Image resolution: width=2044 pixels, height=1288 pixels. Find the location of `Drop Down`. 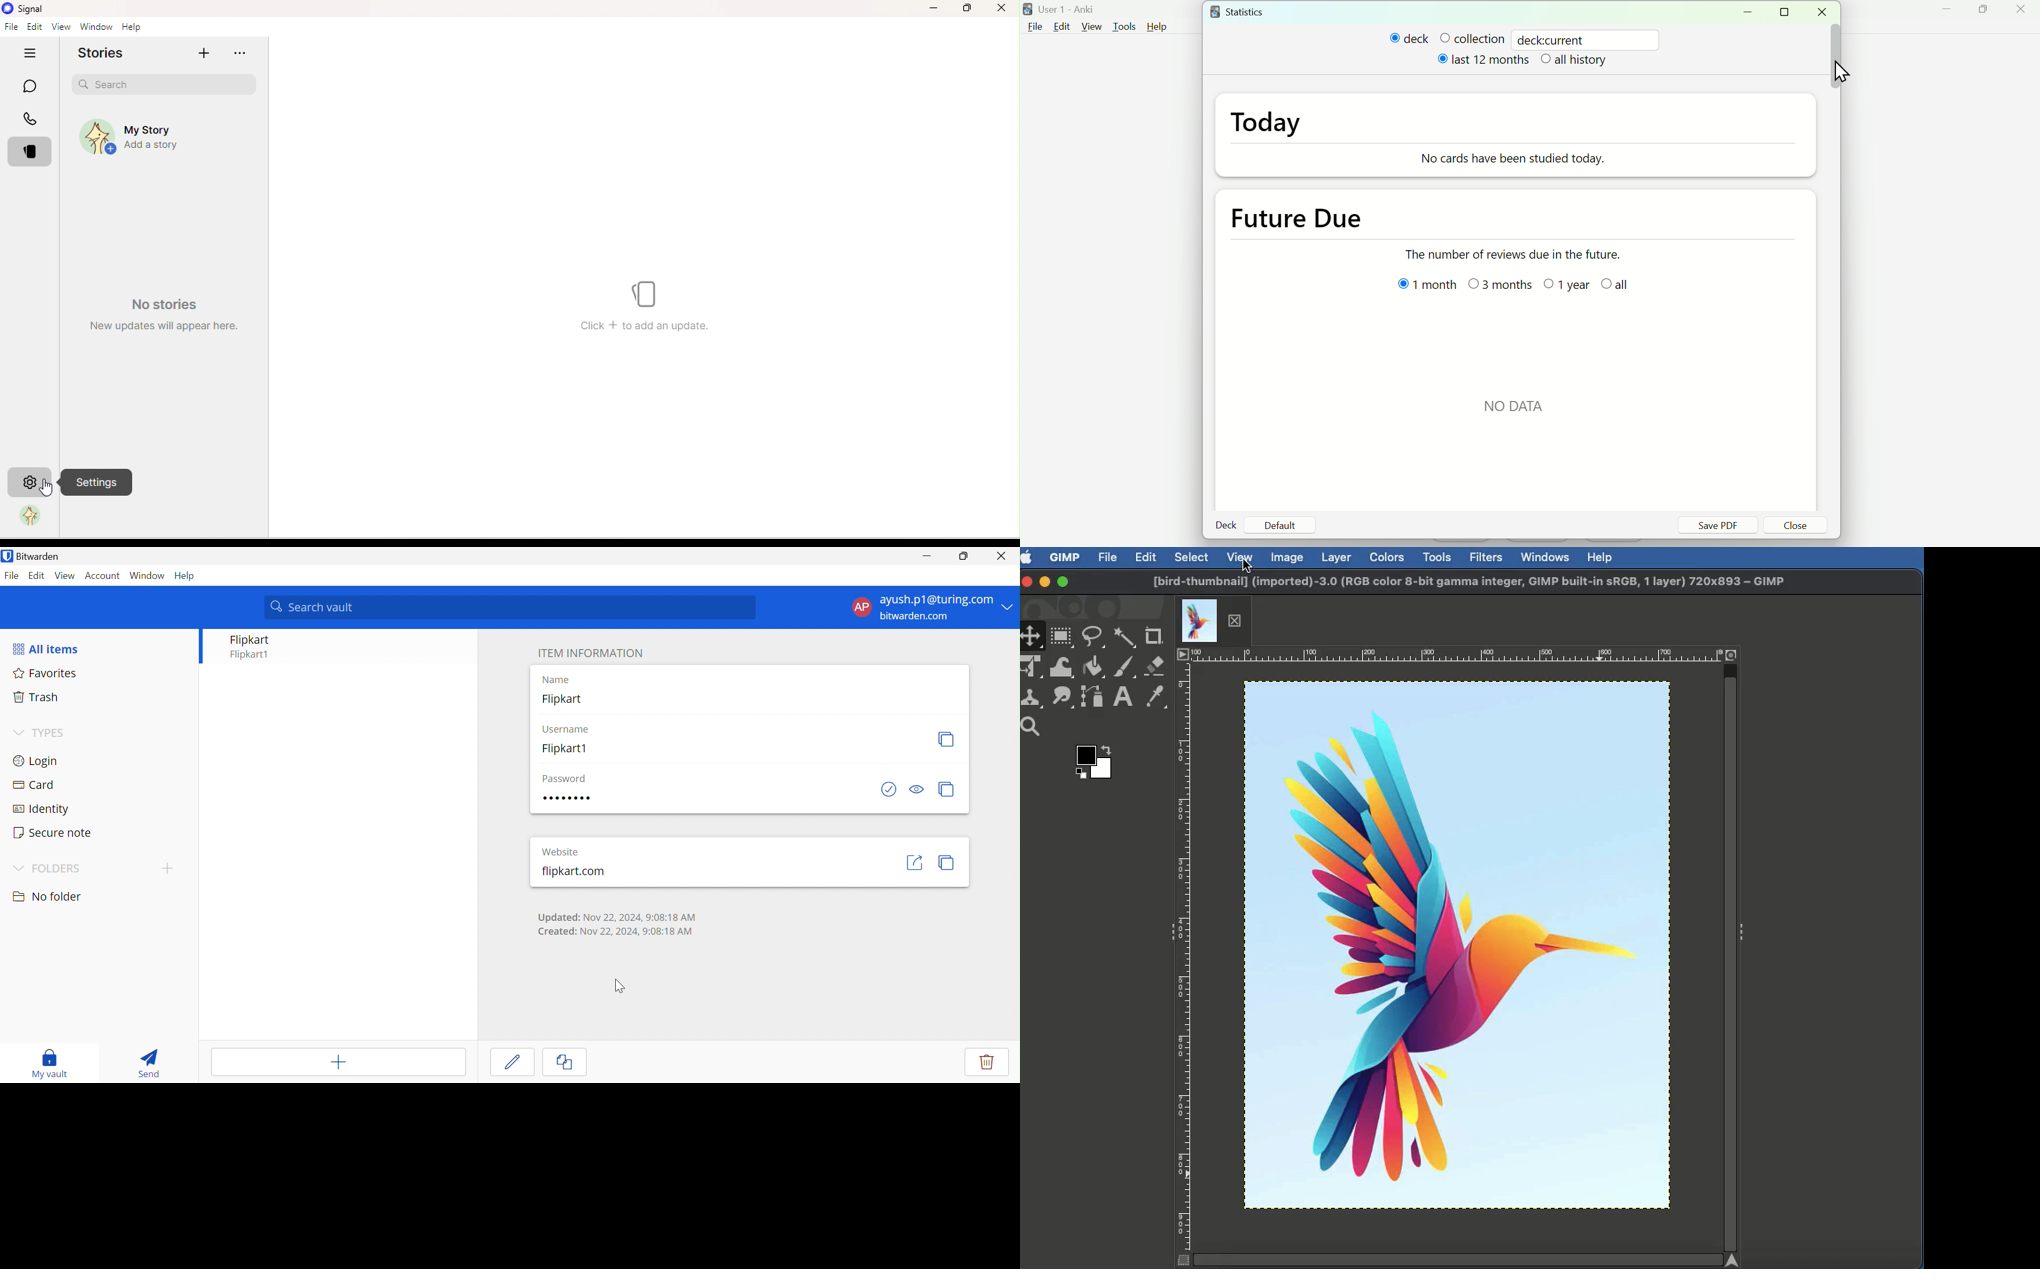

Drop Down is located at coordinates (19, 869).